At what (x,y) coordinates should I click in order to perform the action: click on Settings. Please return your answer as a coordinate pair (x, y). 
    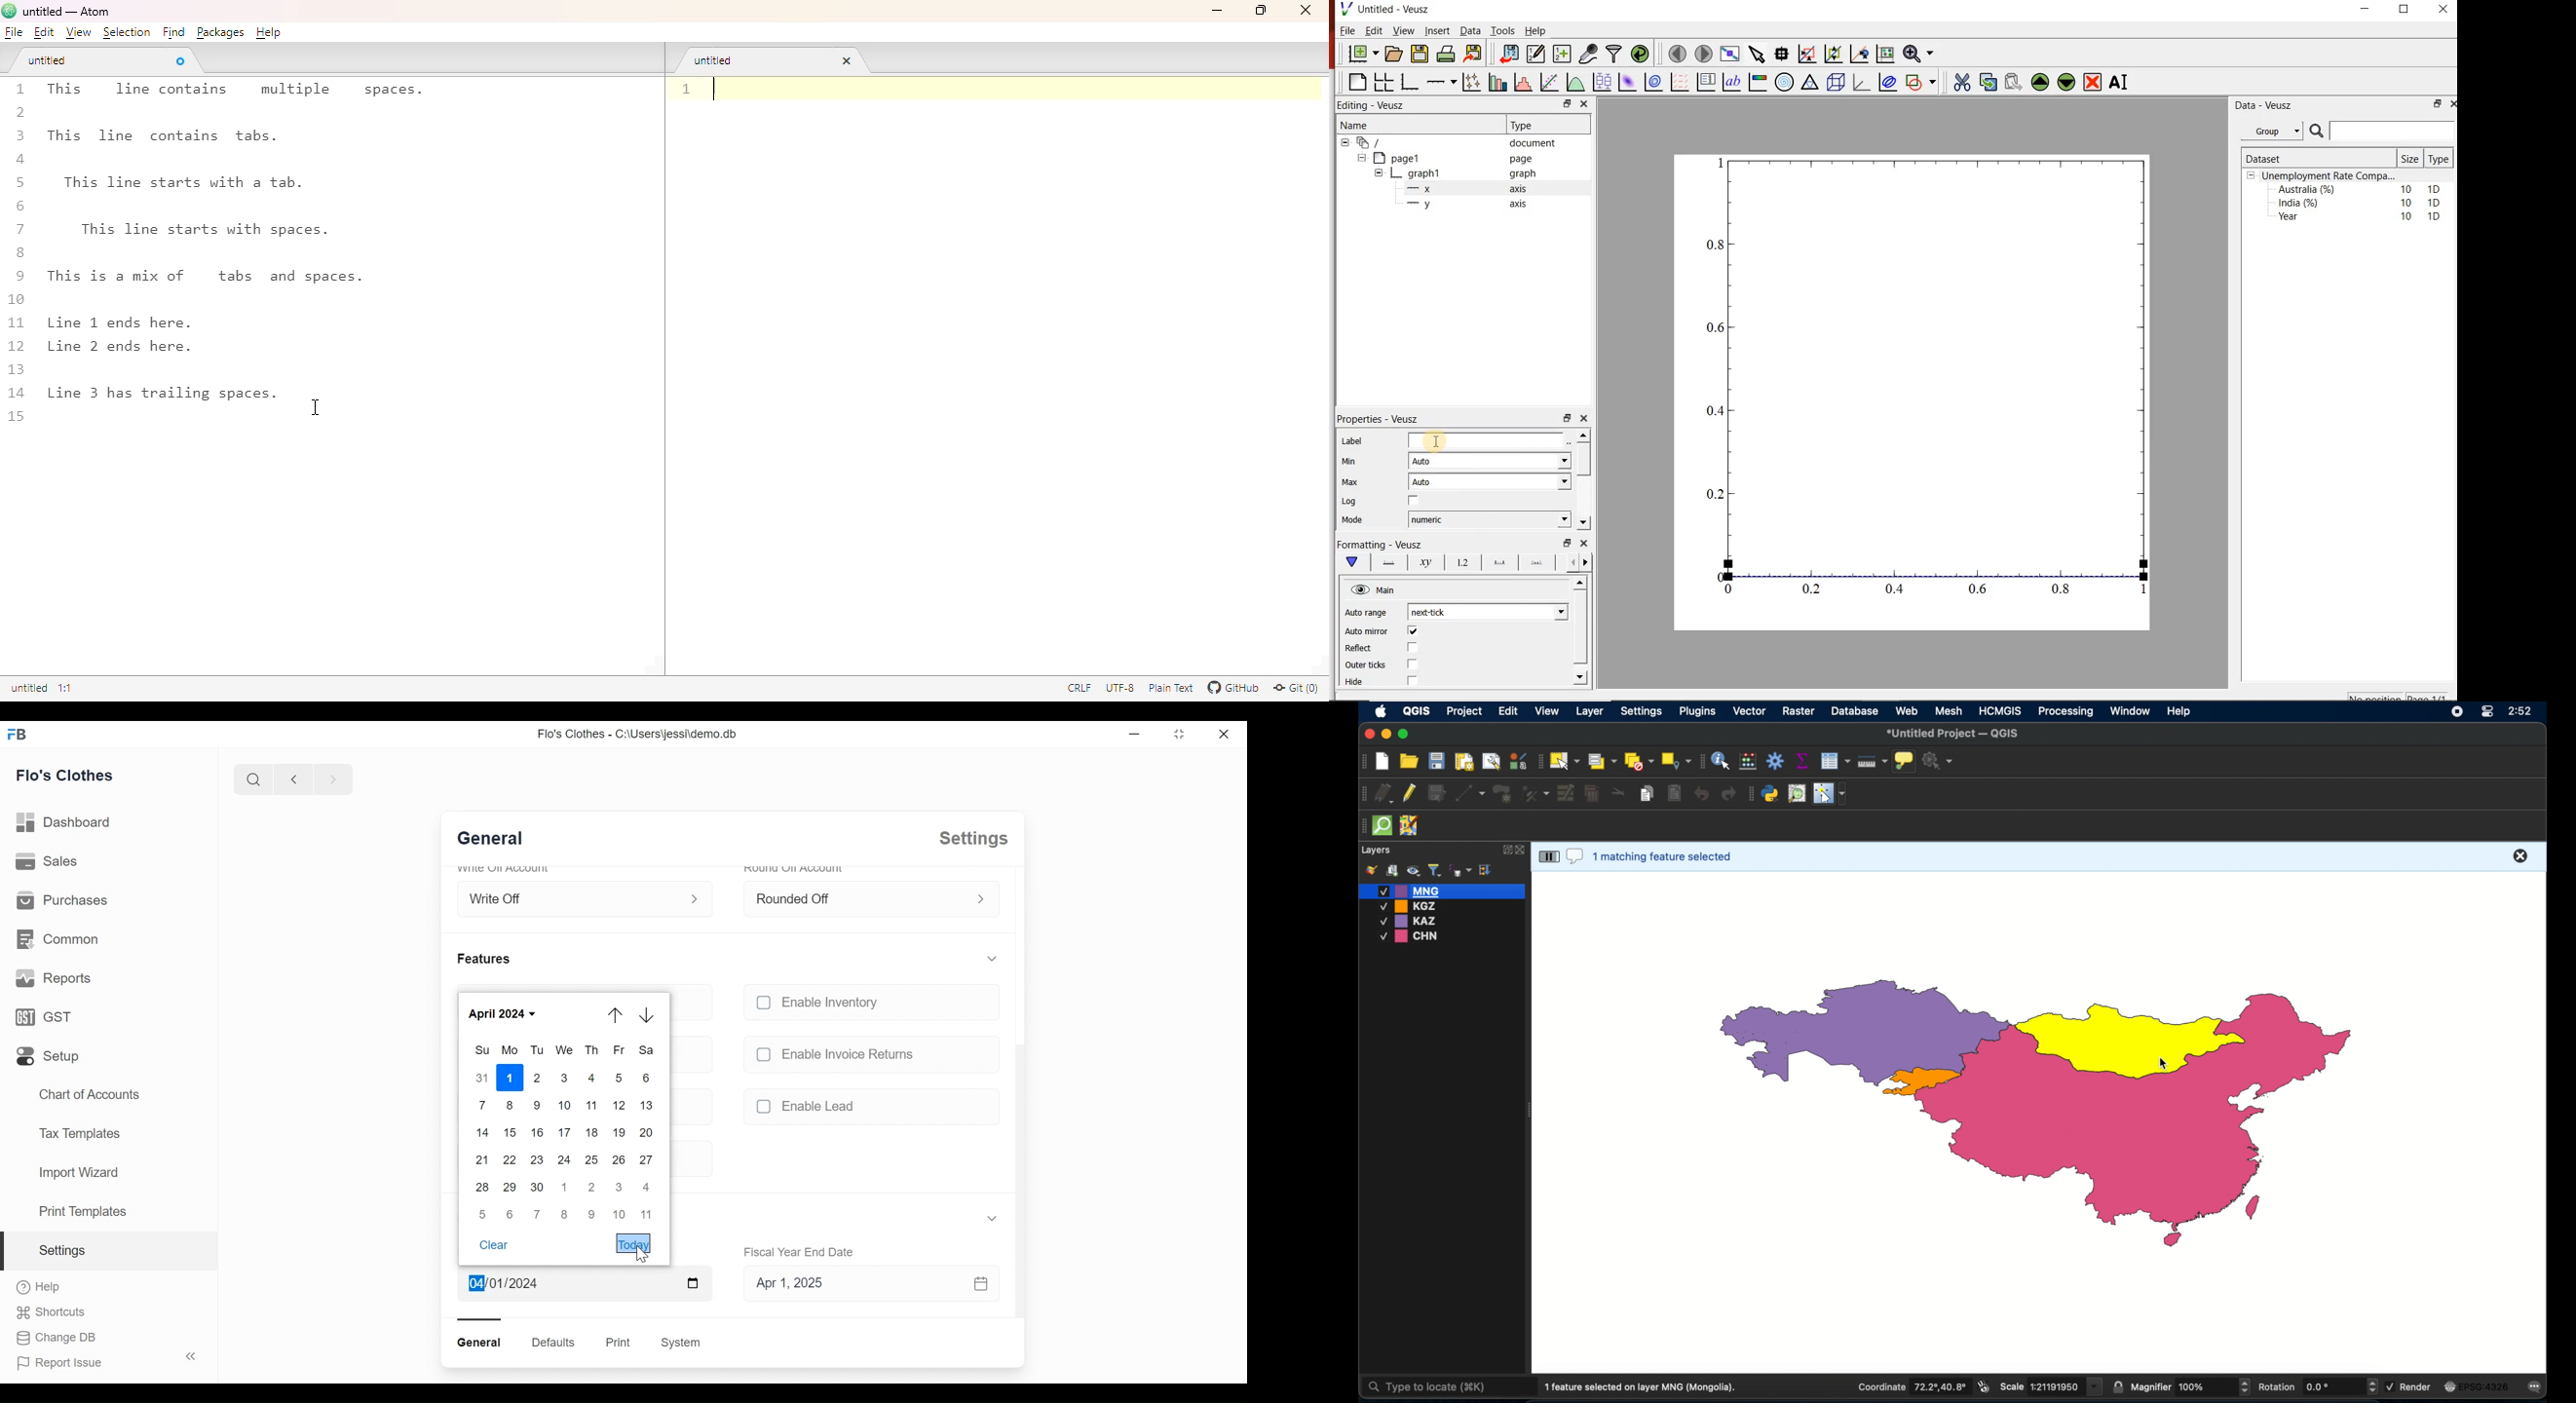
    Looking at the image, I should click on (109, 1252).